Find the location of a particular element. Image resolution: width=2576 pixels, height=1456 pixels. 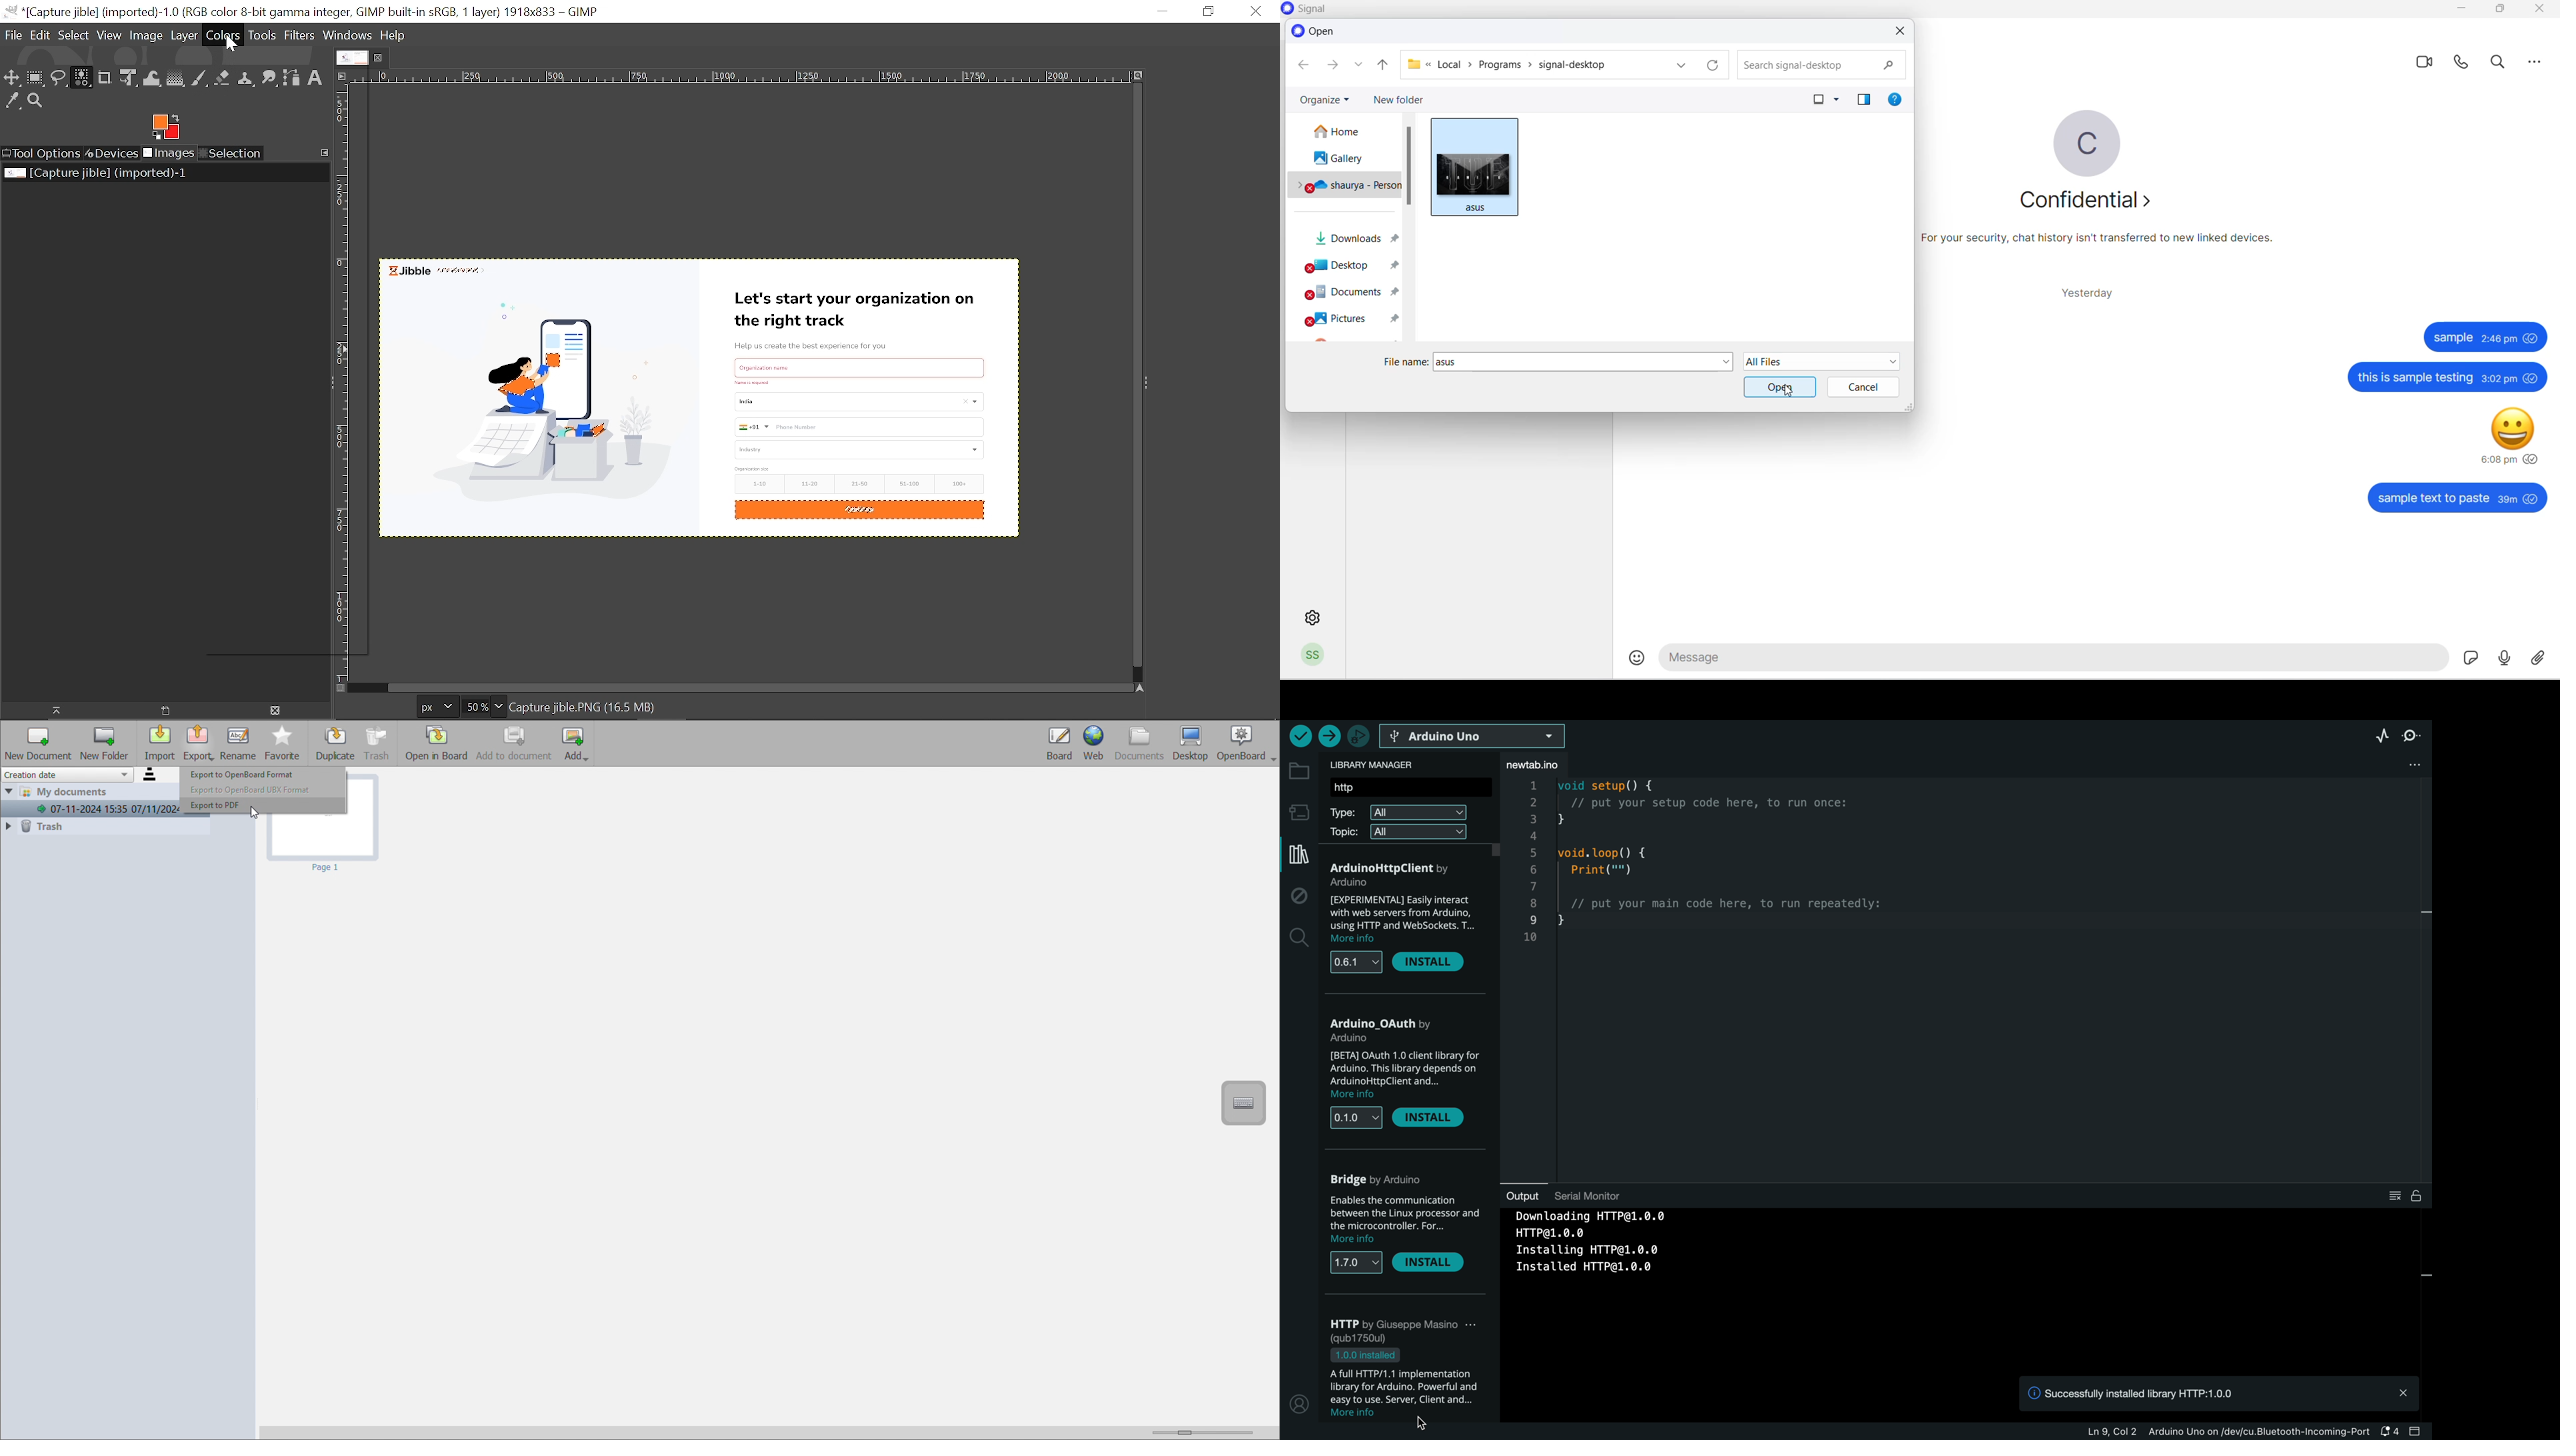

settings is located at coordinates (1310, 617).